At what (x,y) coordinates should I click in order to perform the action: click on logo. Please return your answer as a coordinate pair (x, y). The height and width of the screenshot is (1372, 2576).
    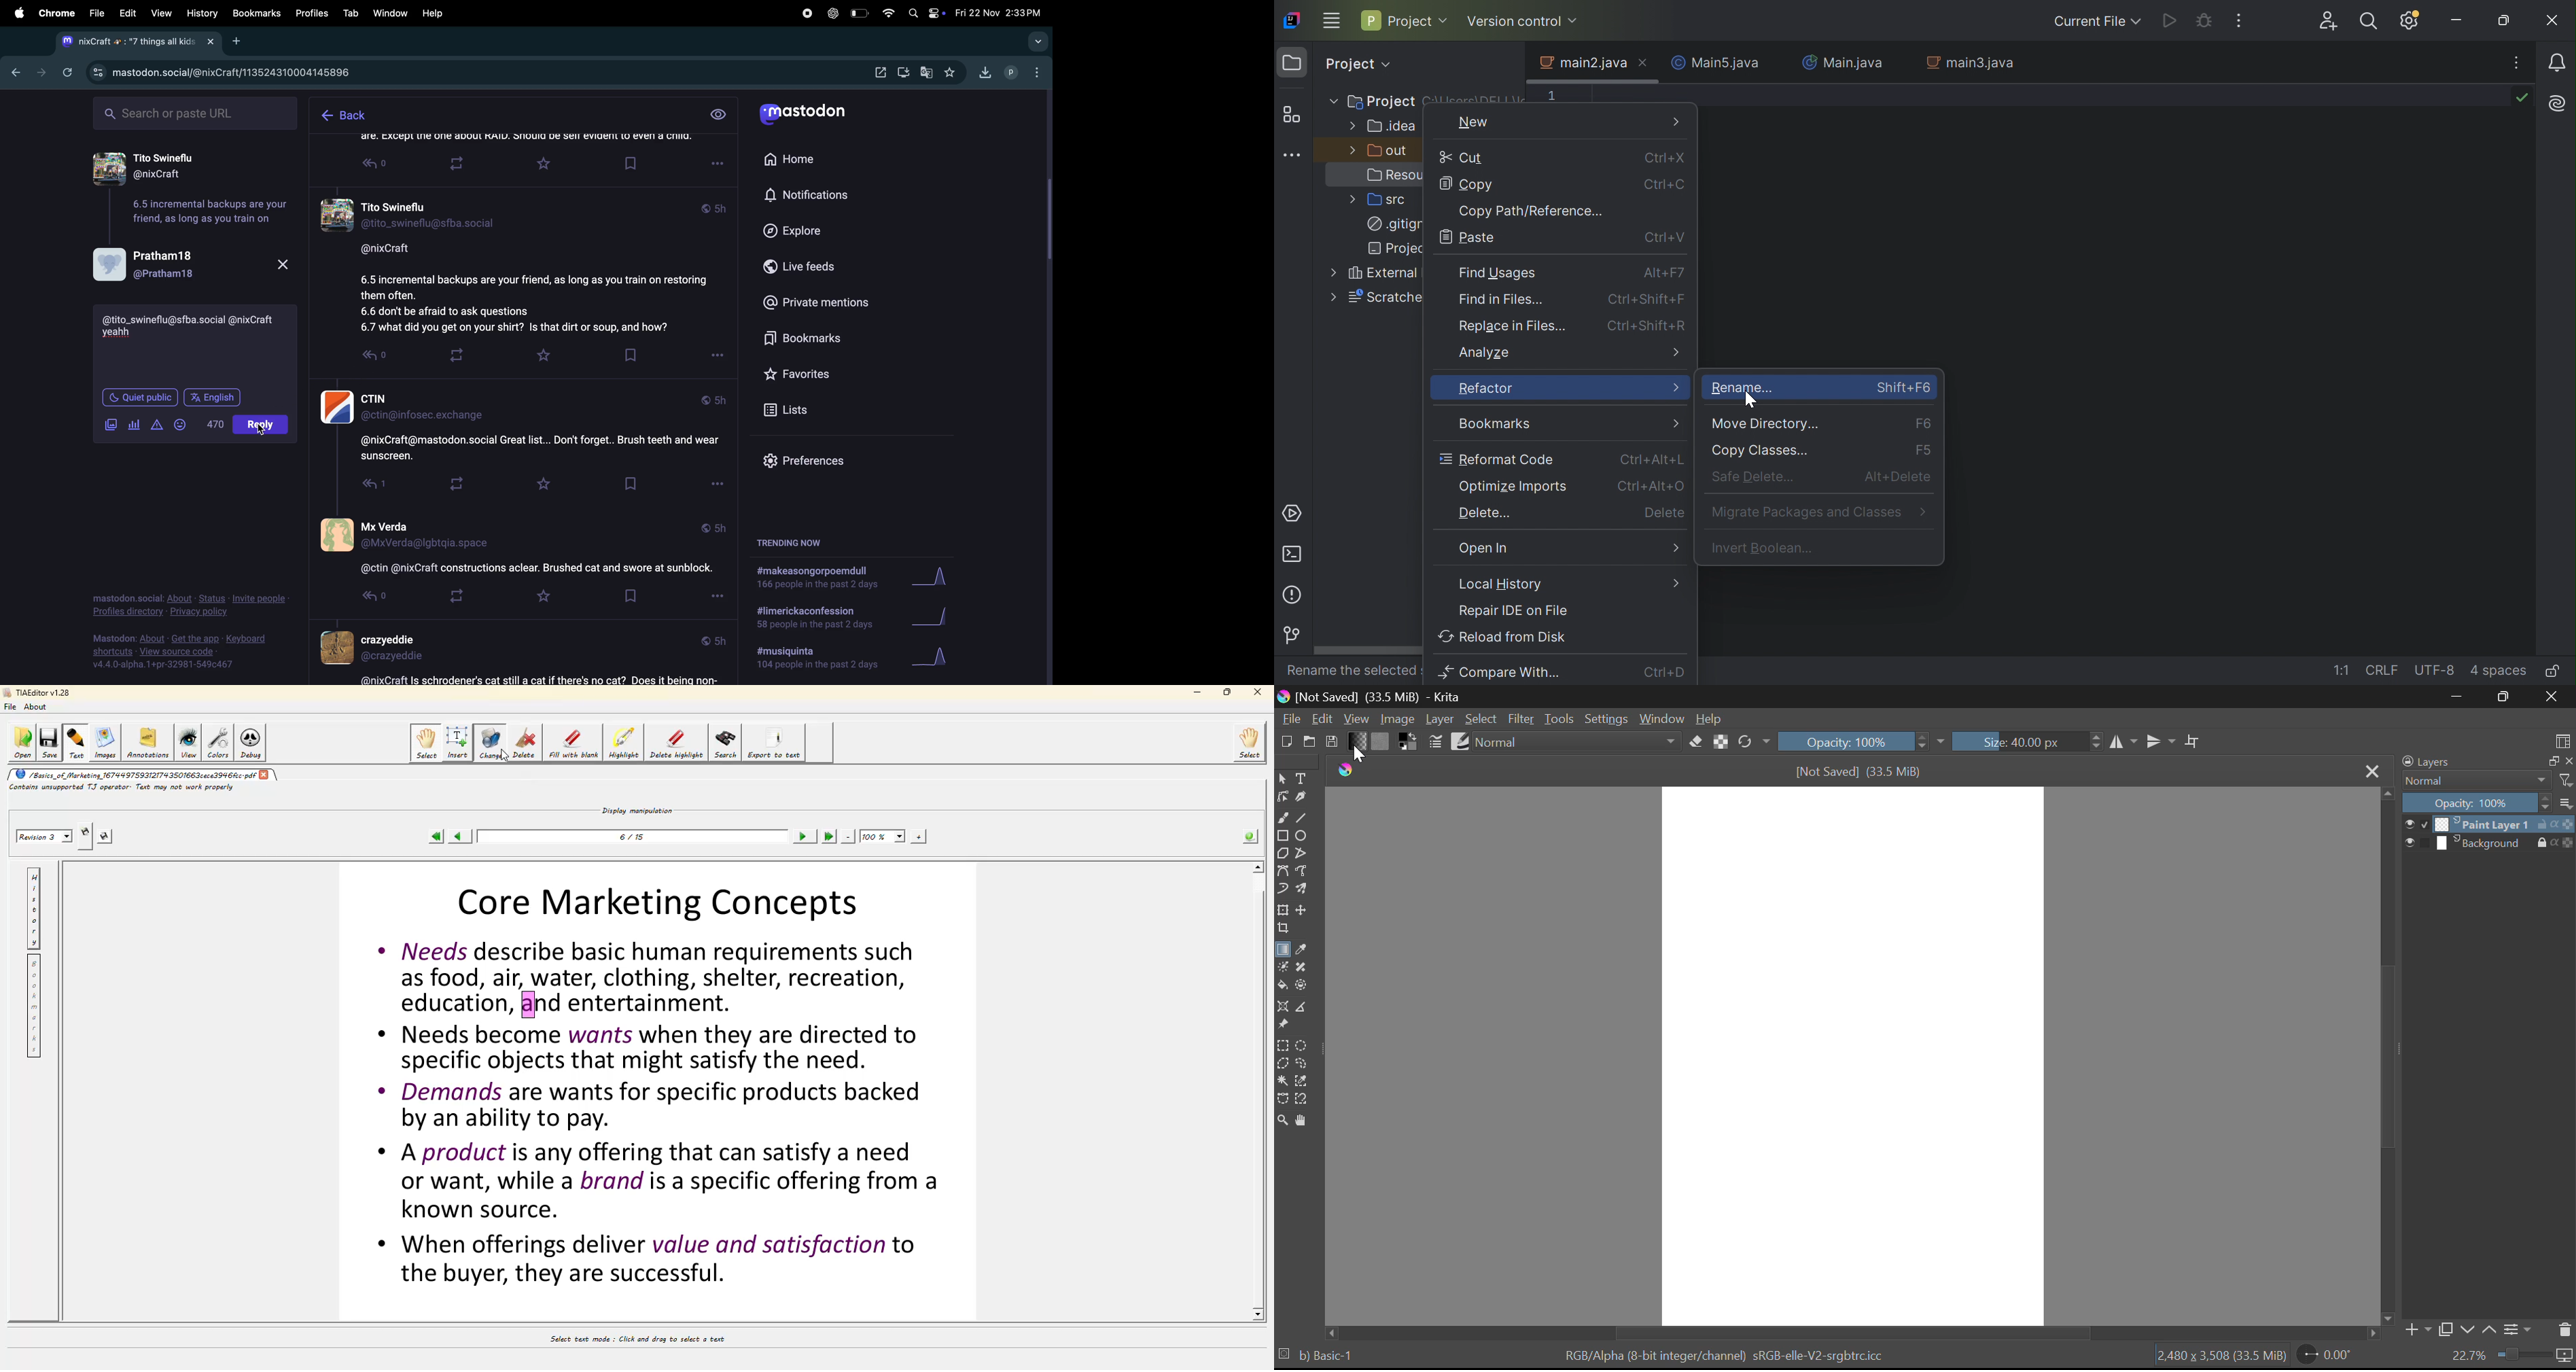
    Looking at the image, I should click on (1349, 770).